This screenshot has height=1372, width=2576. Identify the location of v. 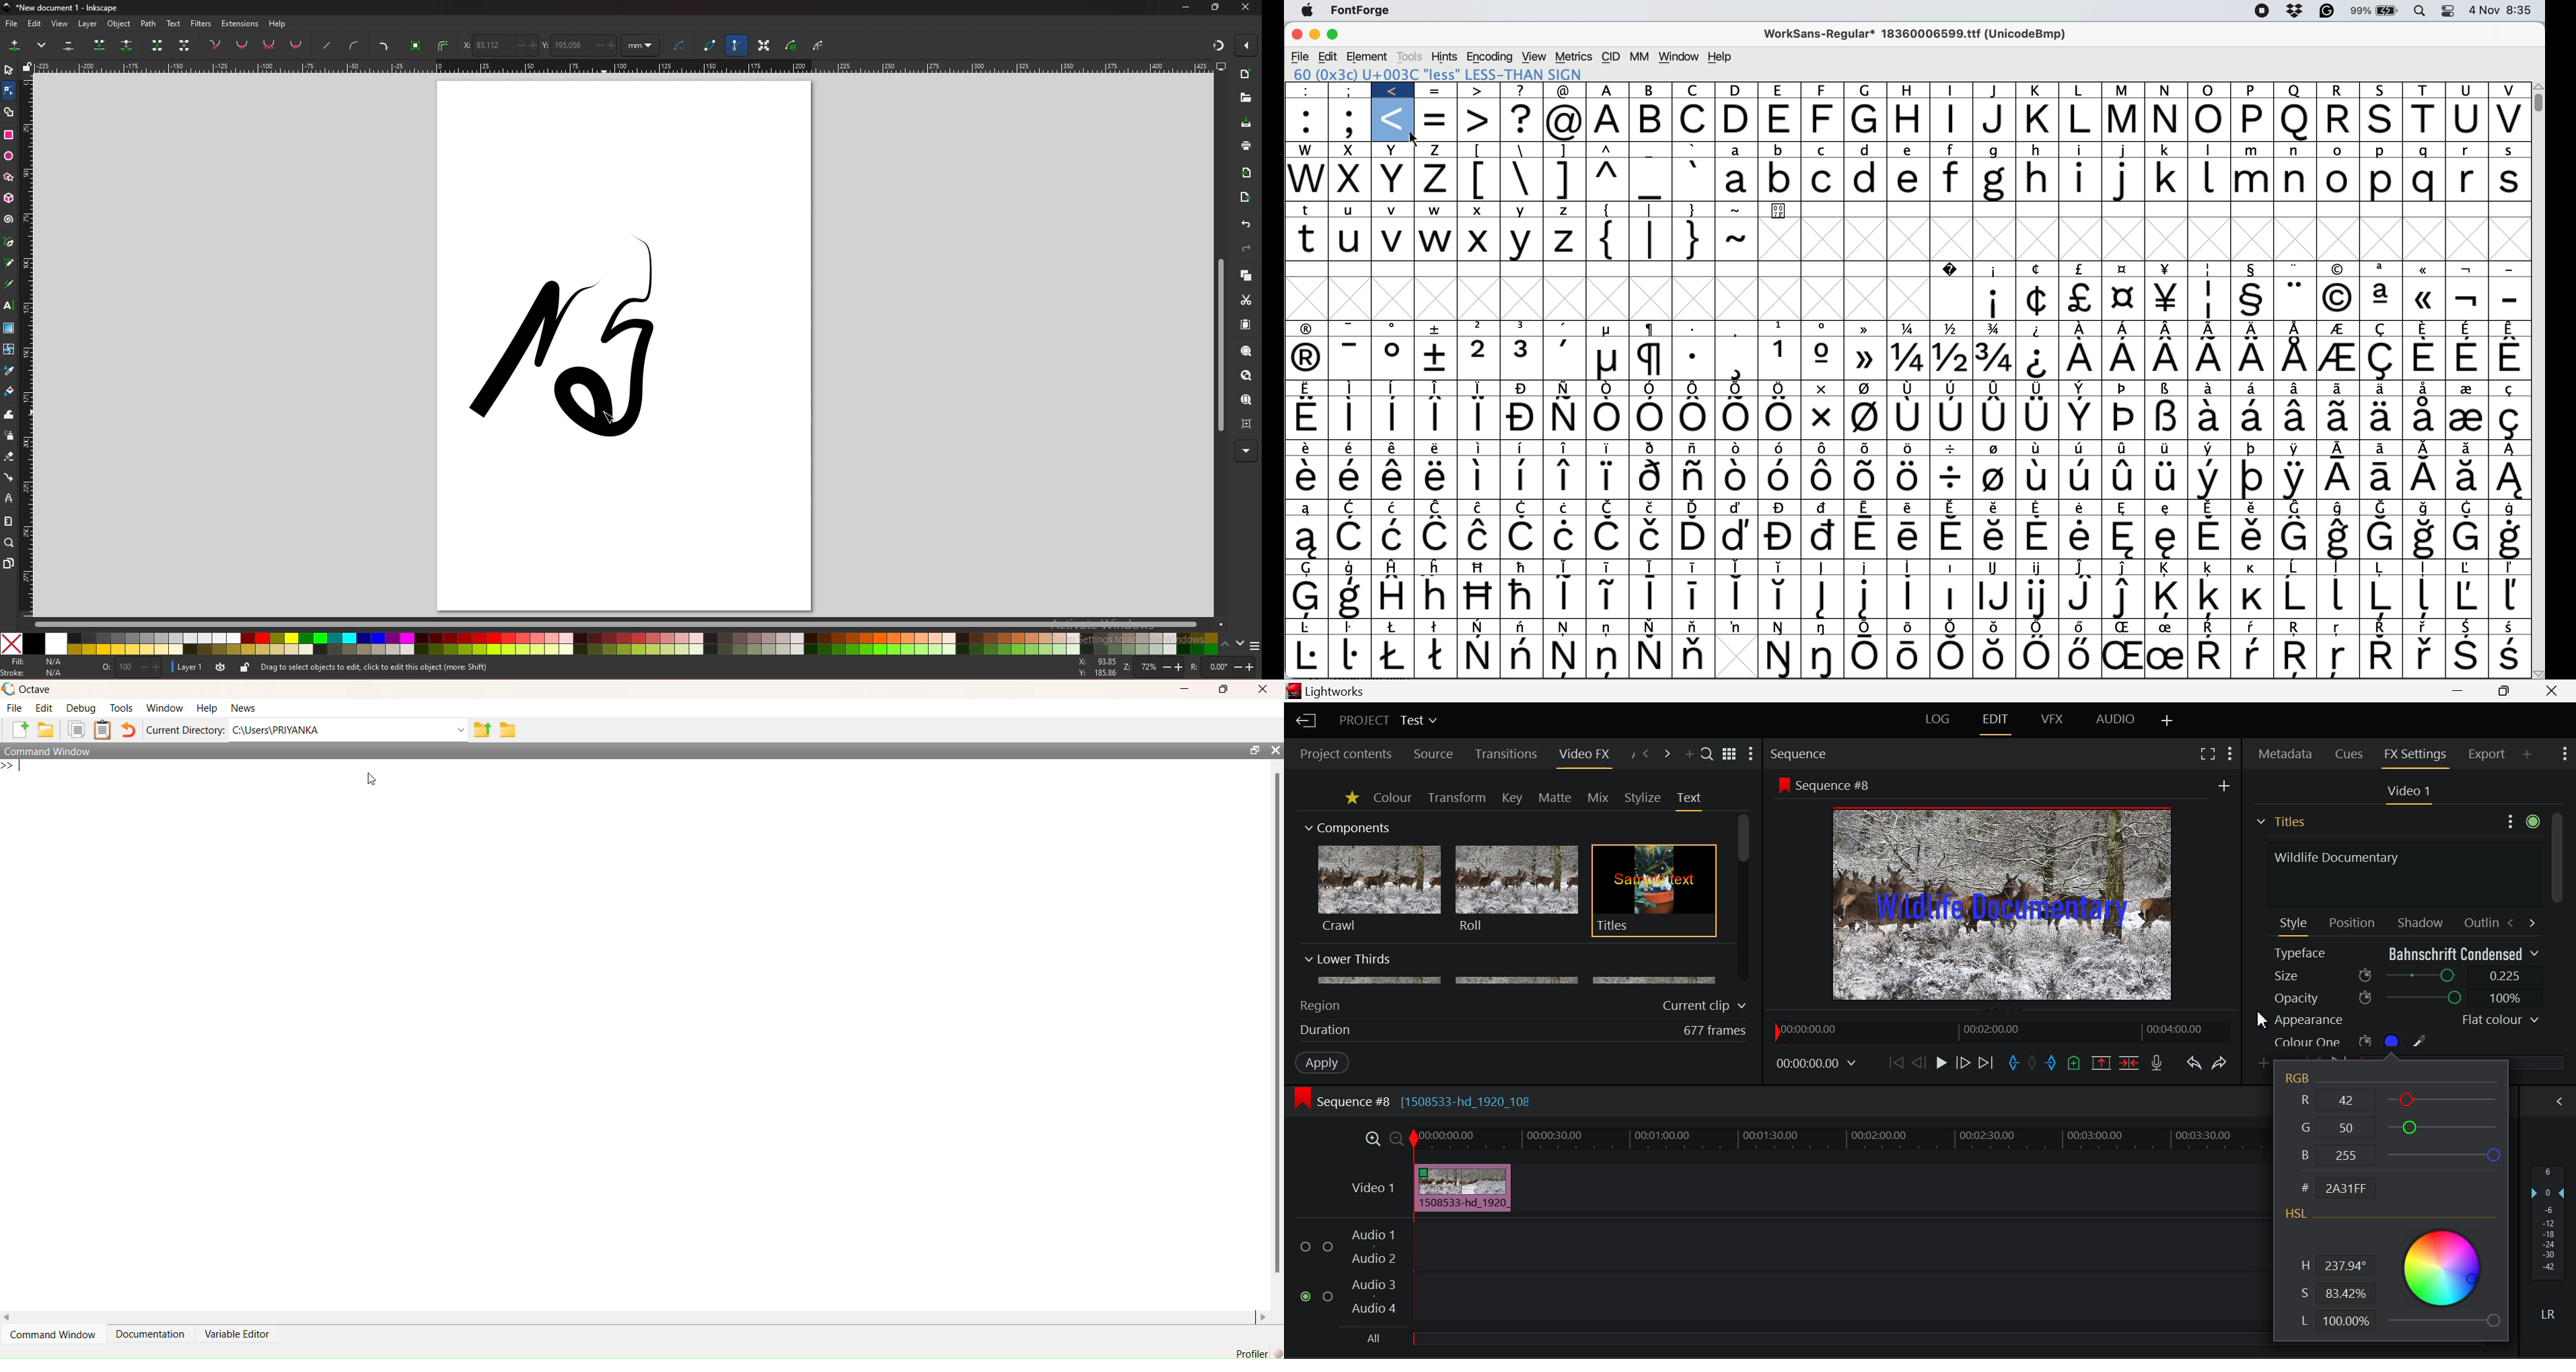
(2507, 90).